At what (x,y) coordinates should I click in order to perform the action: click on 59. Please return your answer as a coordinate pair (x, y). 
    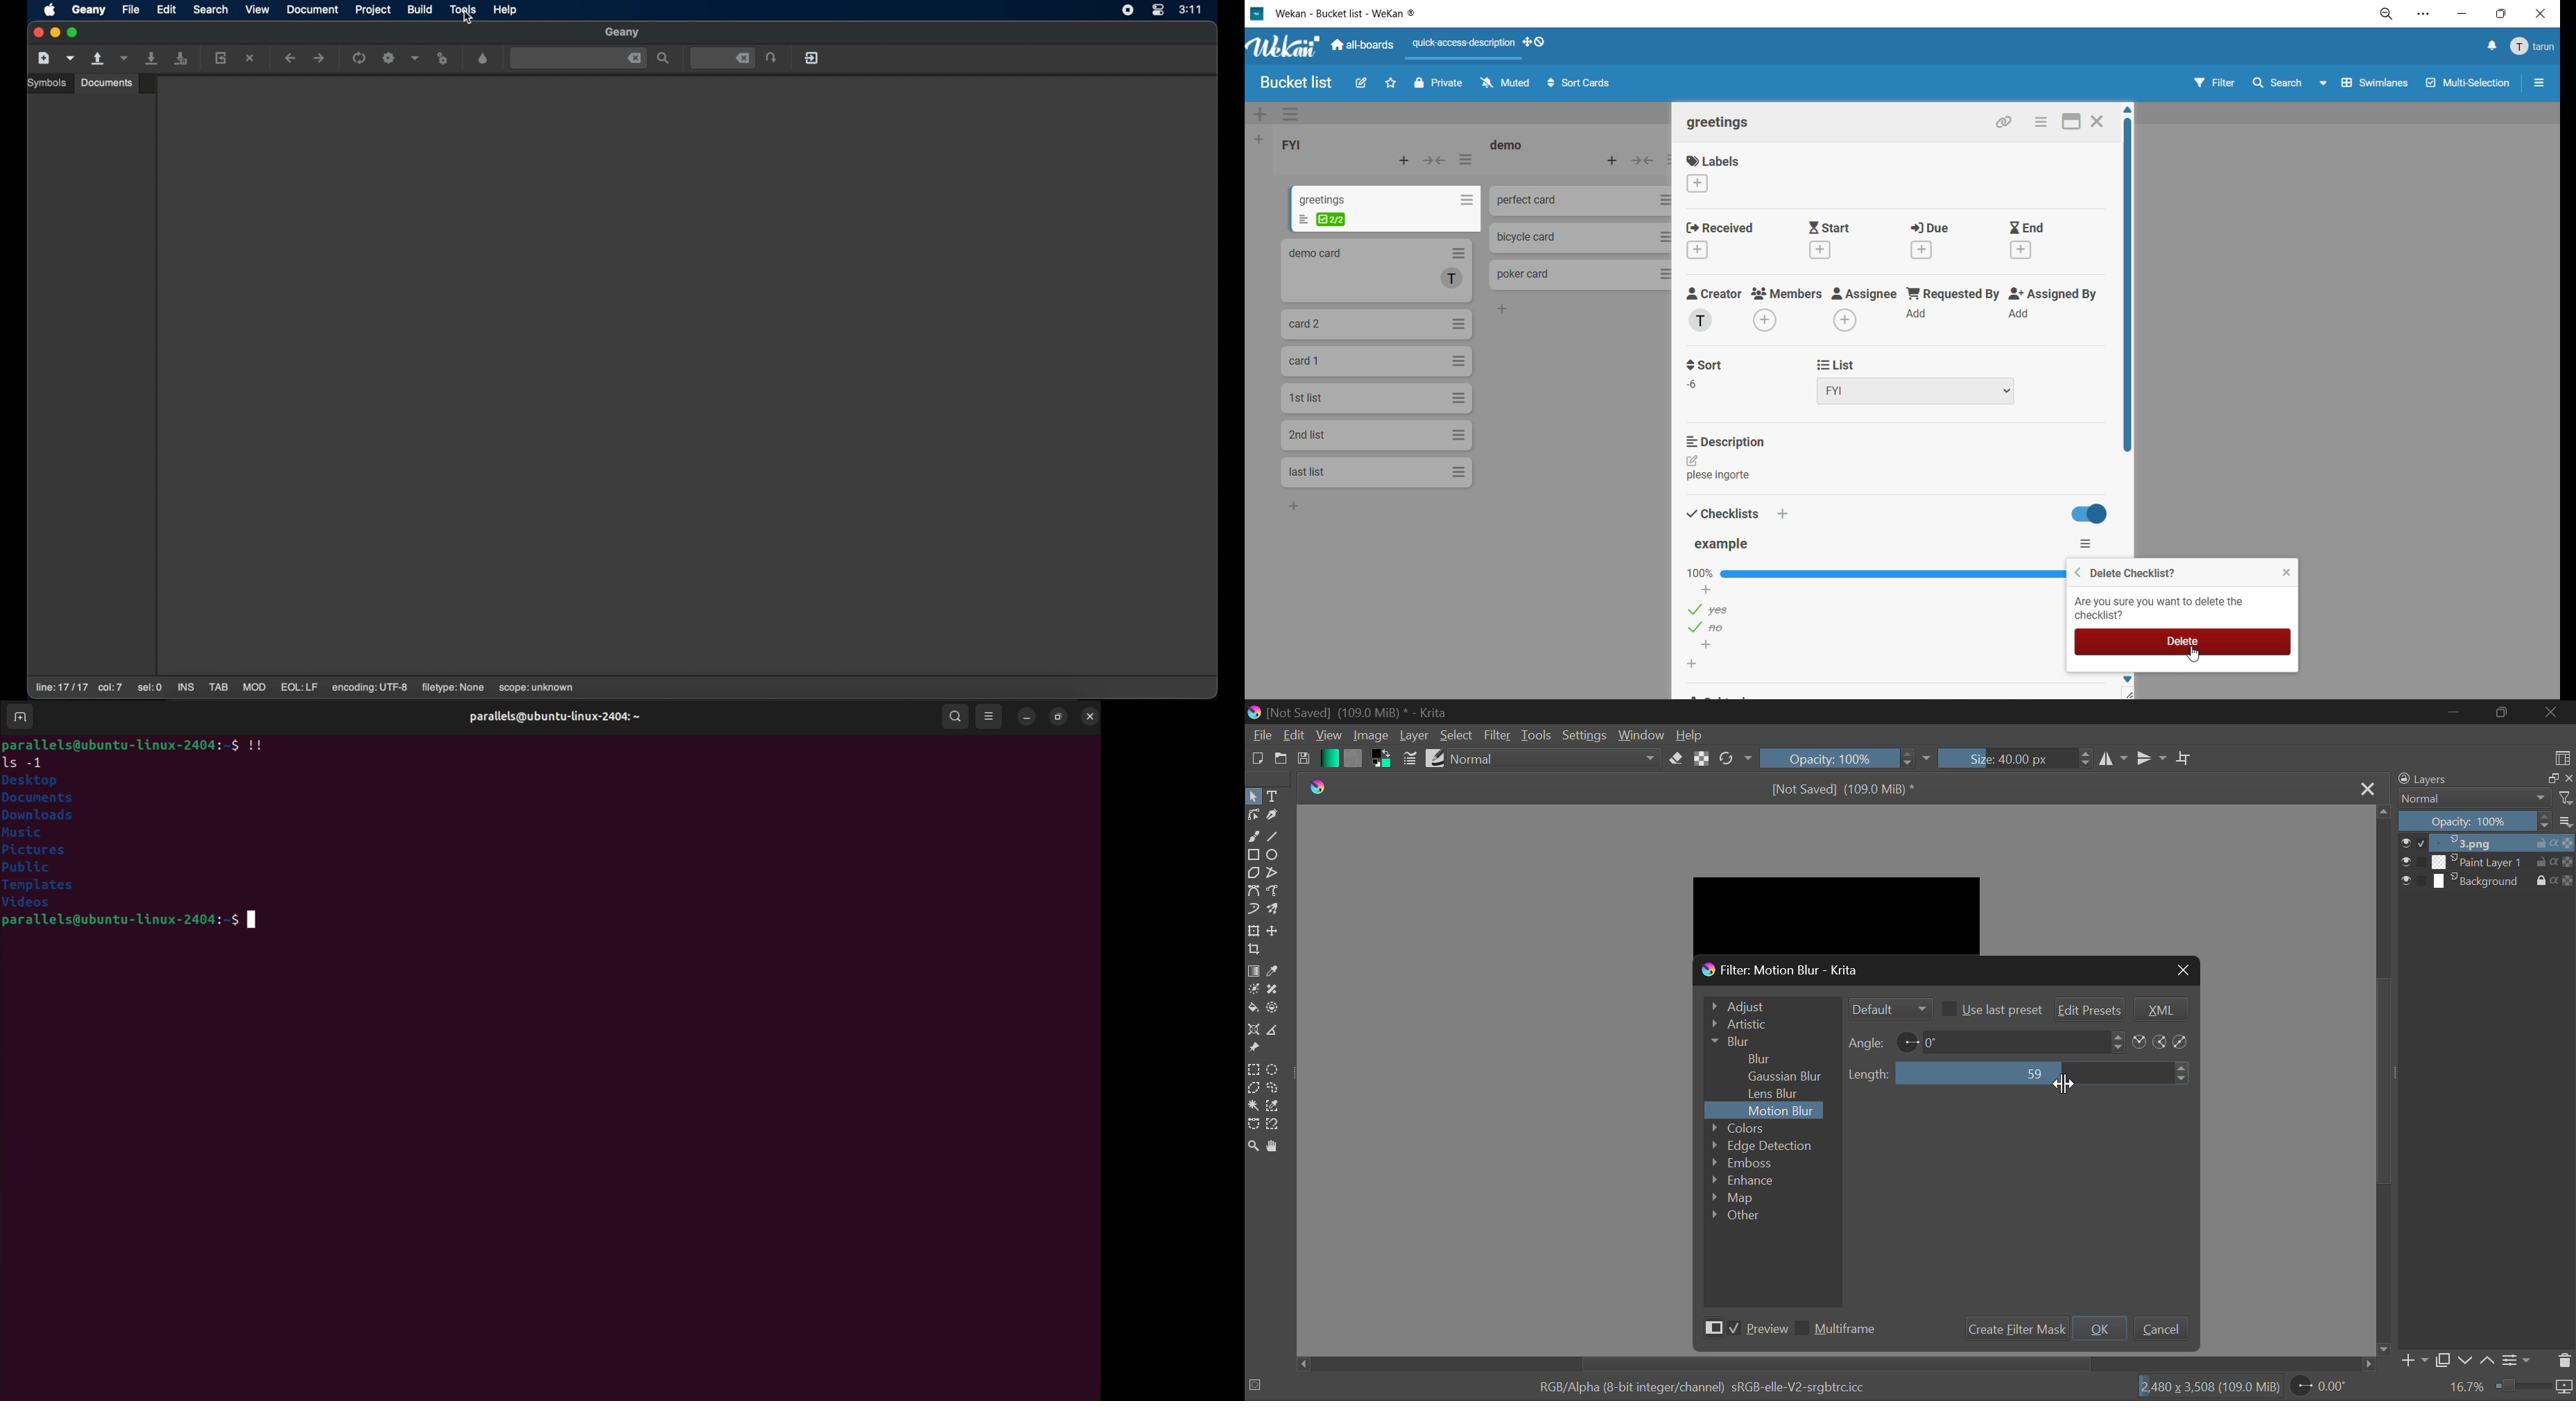
    Looking at the image, I should click on (2032, 1072).